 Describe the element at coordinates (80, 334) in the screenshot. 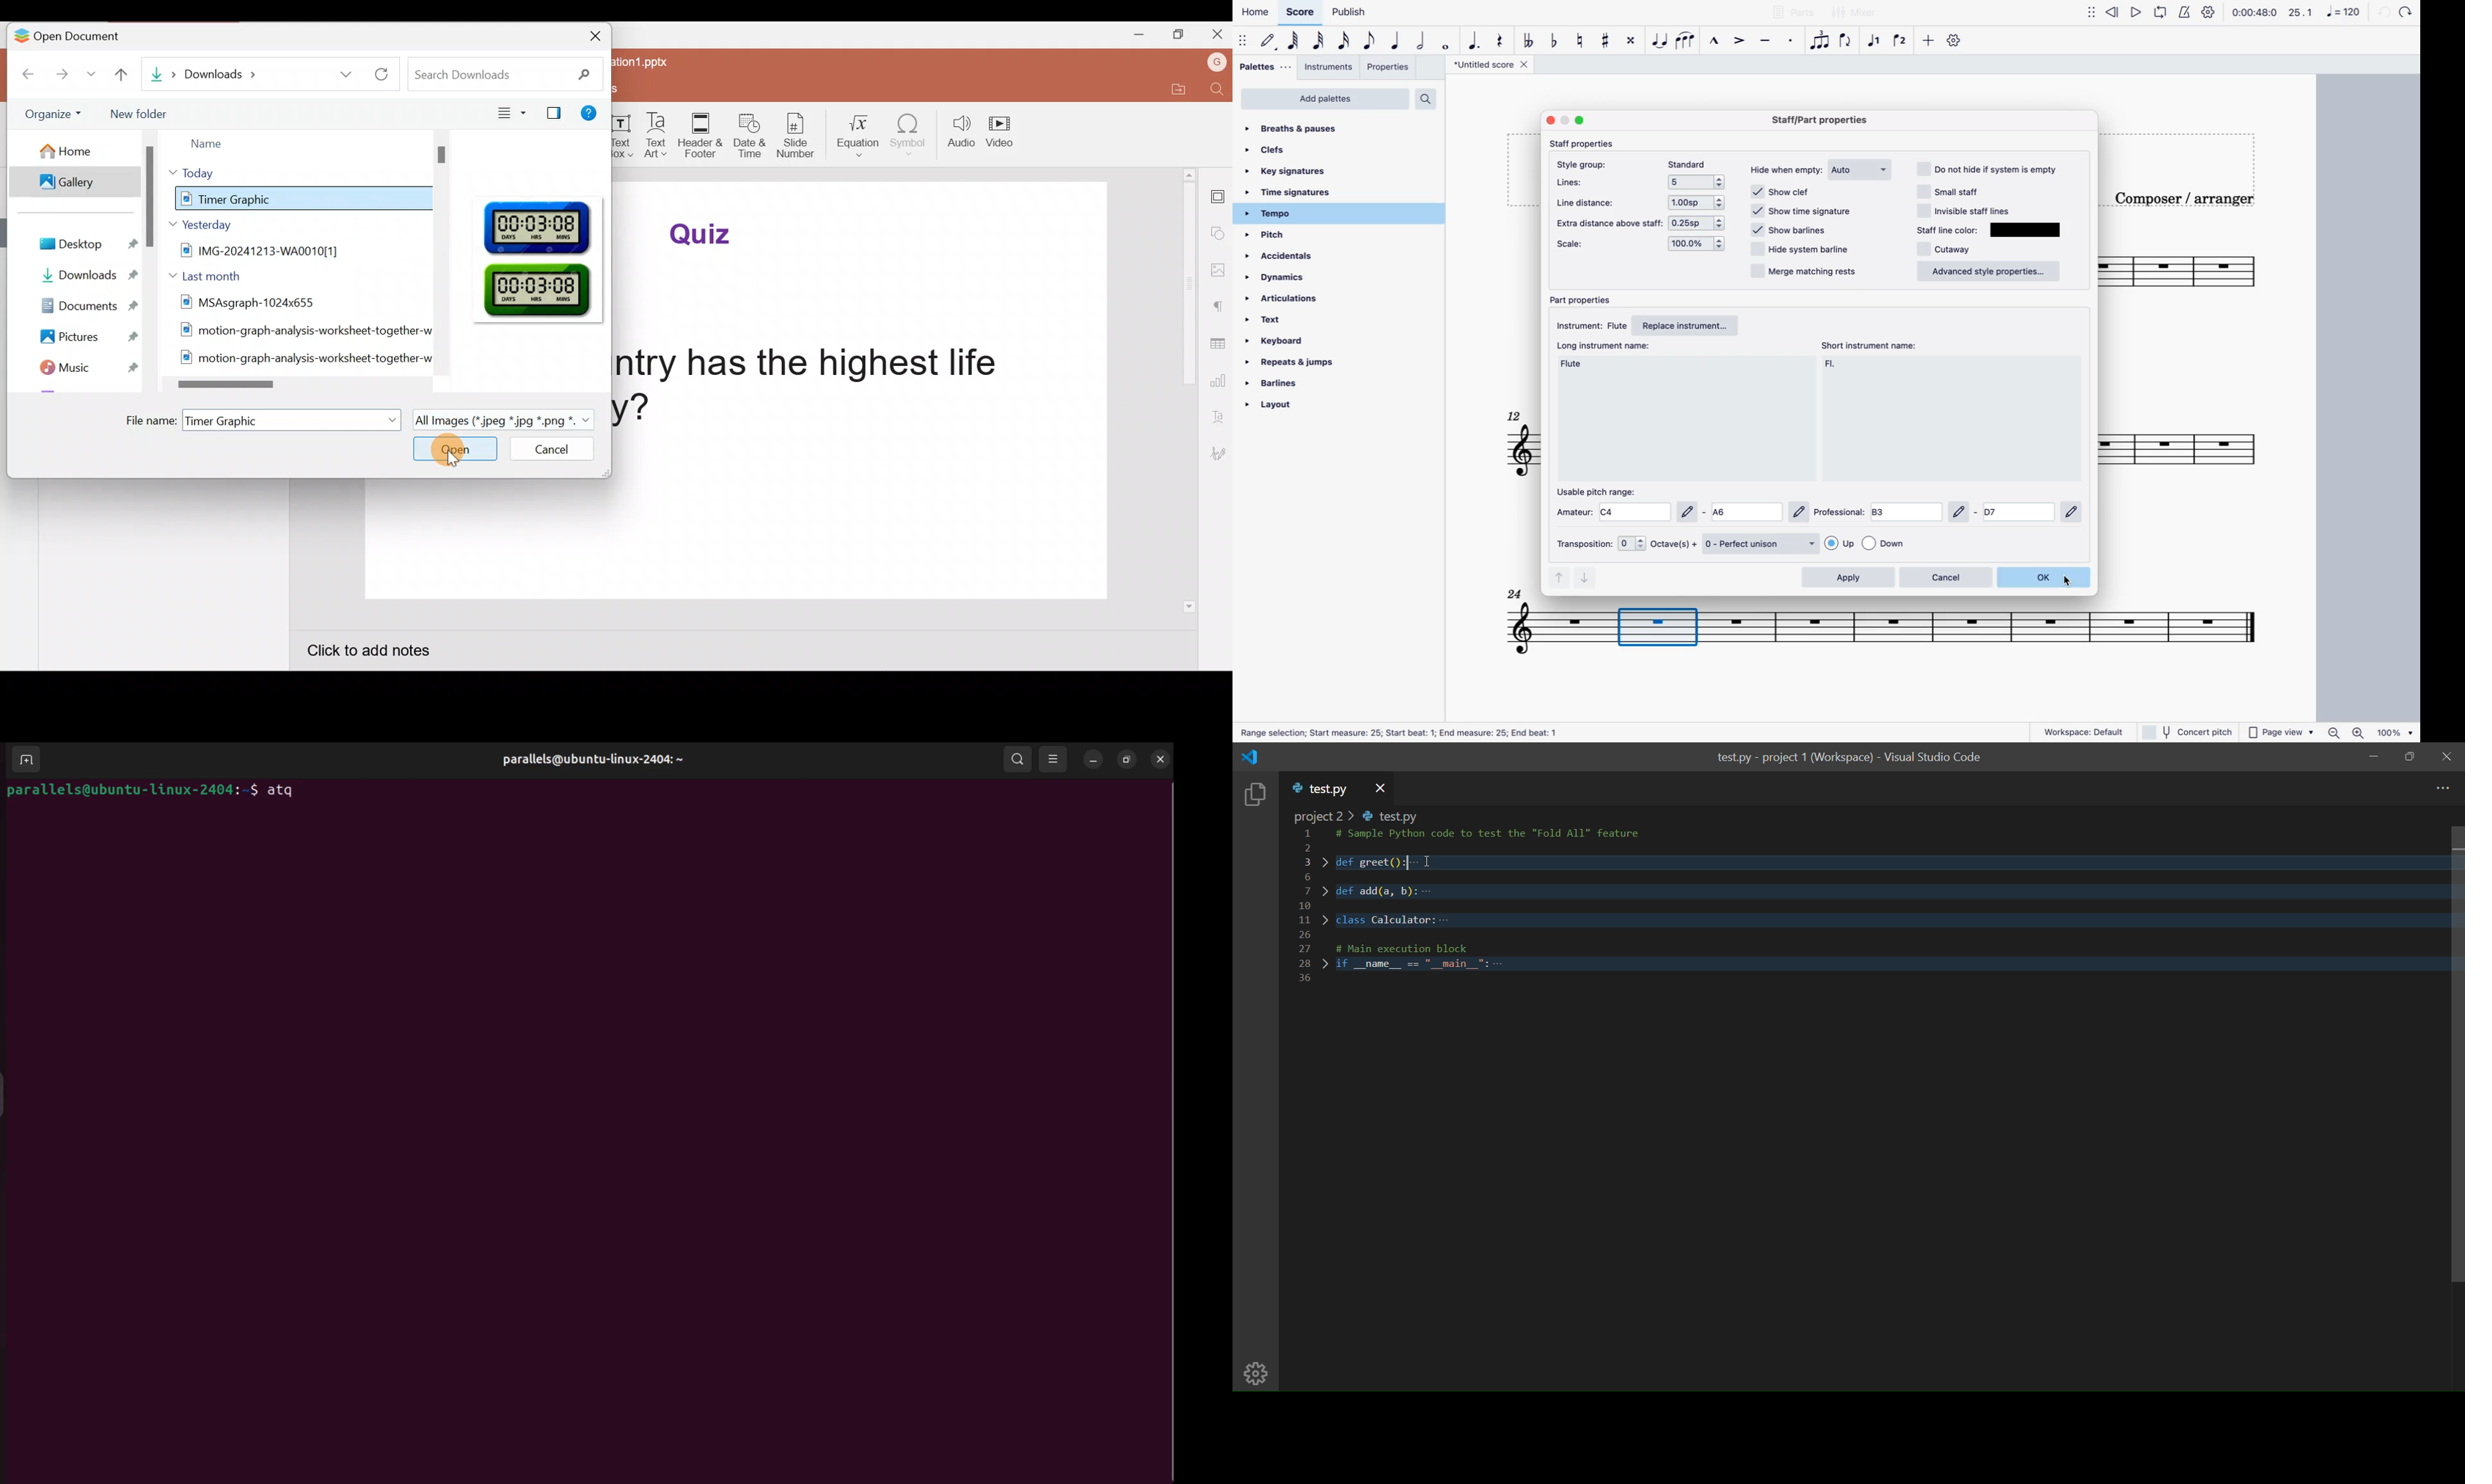

I see `Pictures` at that location.